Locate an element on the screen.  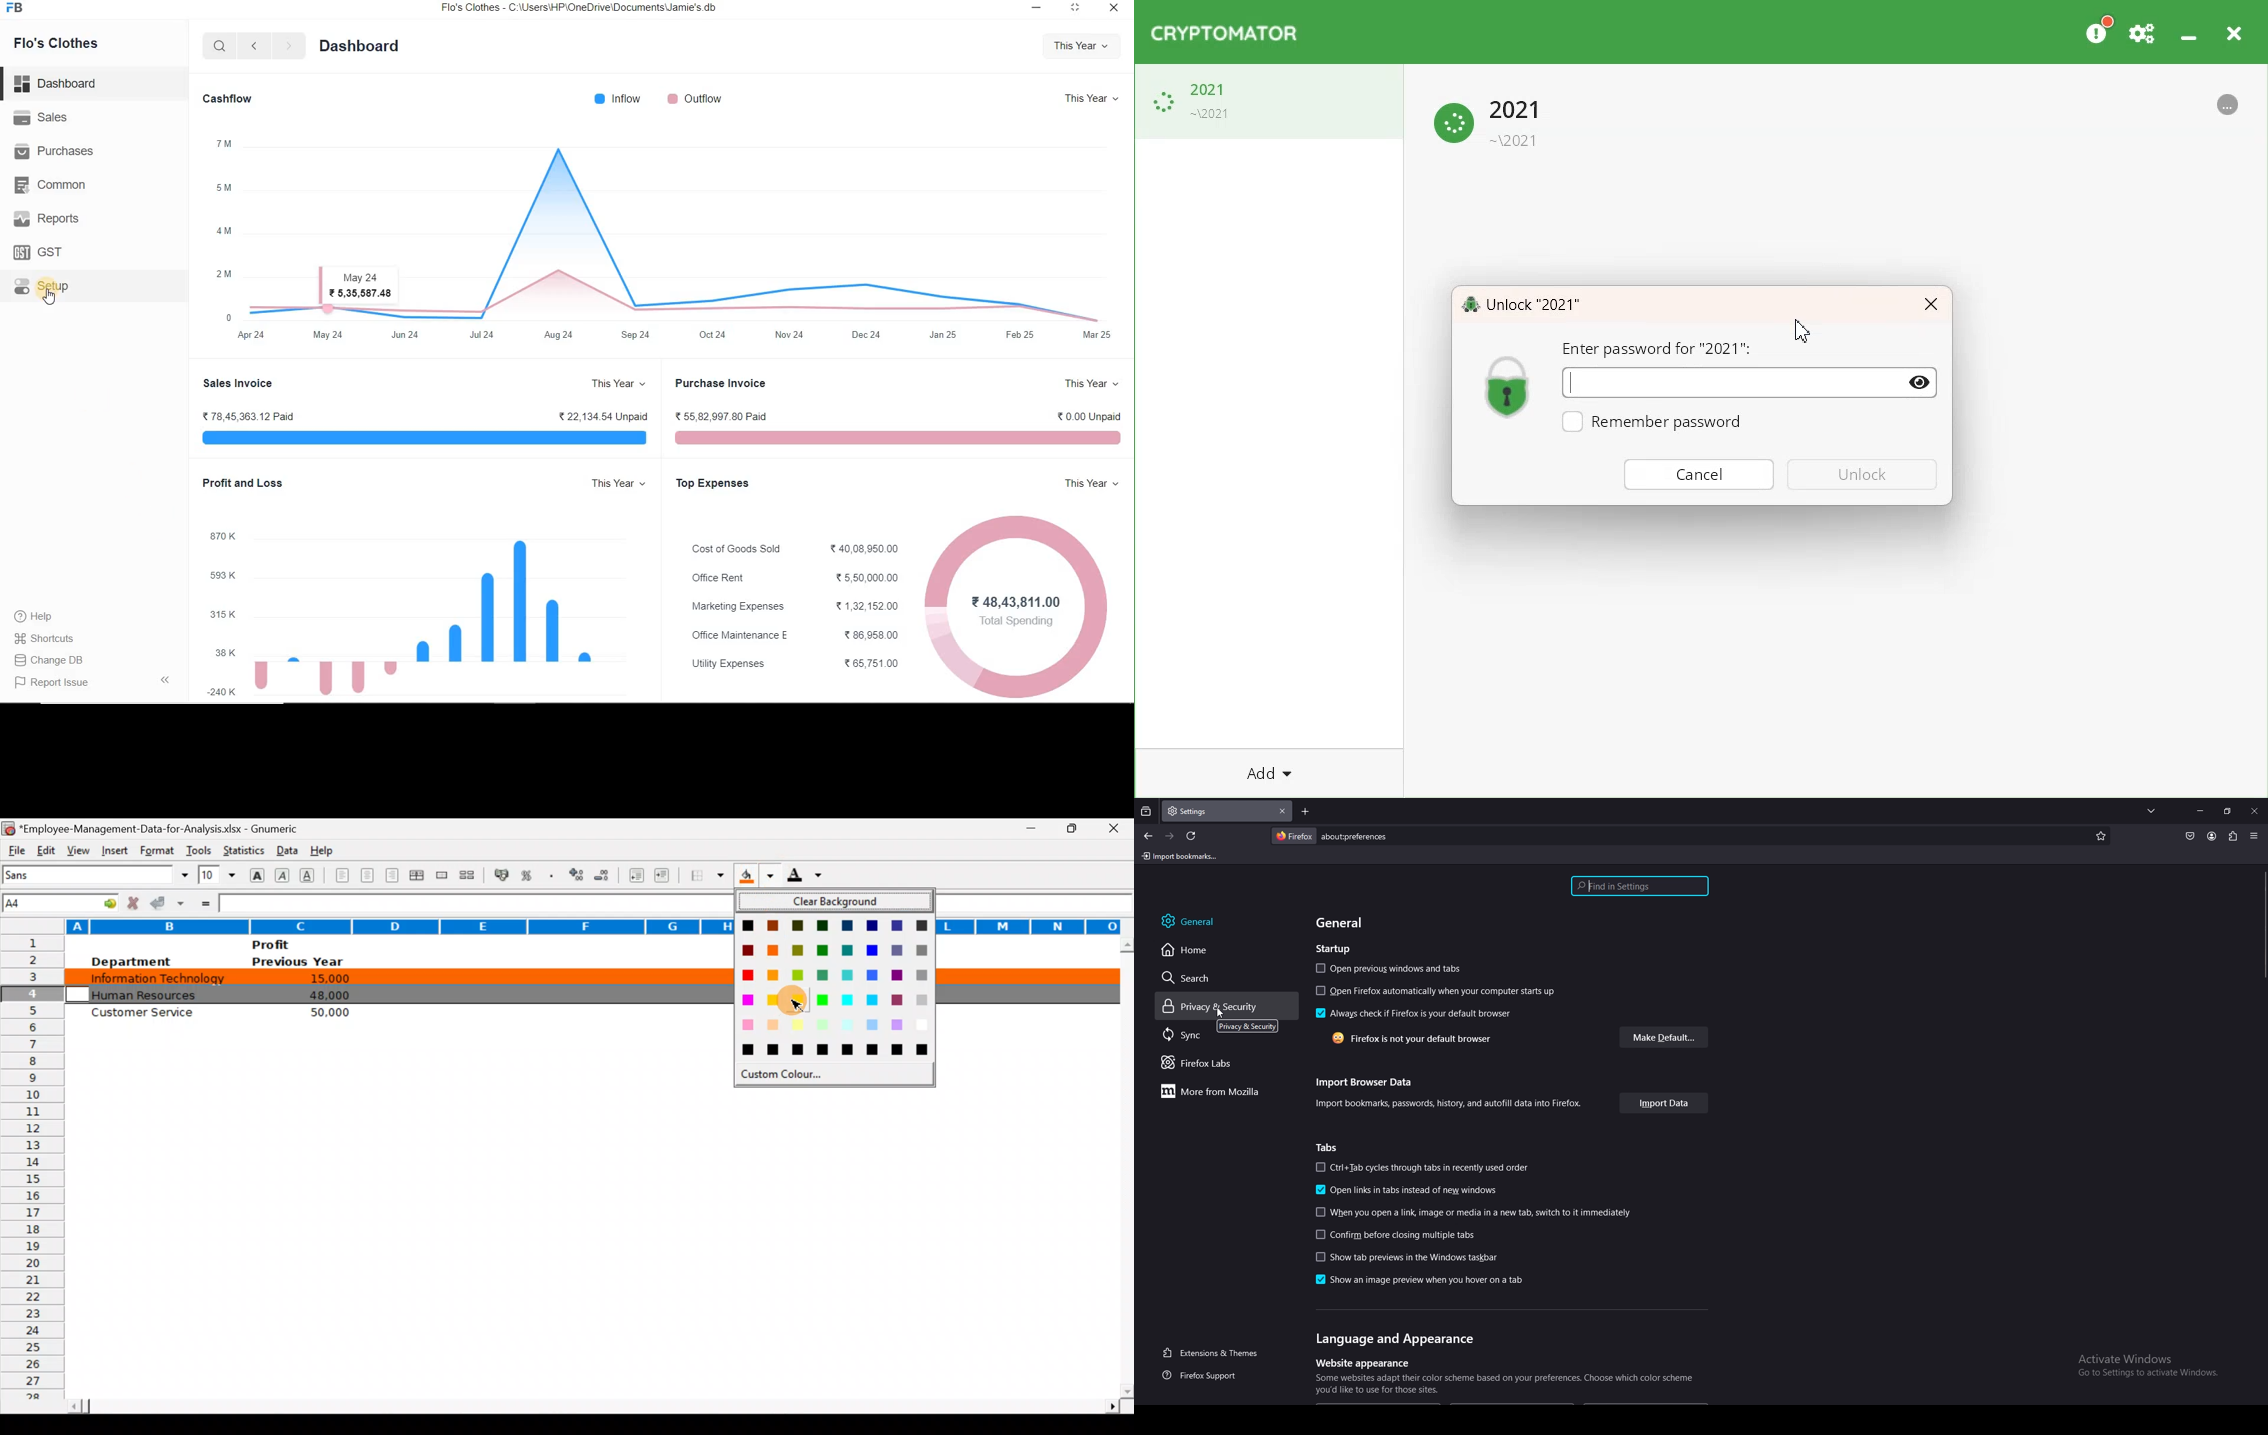
minimize is located at coordinates (1037, 9).